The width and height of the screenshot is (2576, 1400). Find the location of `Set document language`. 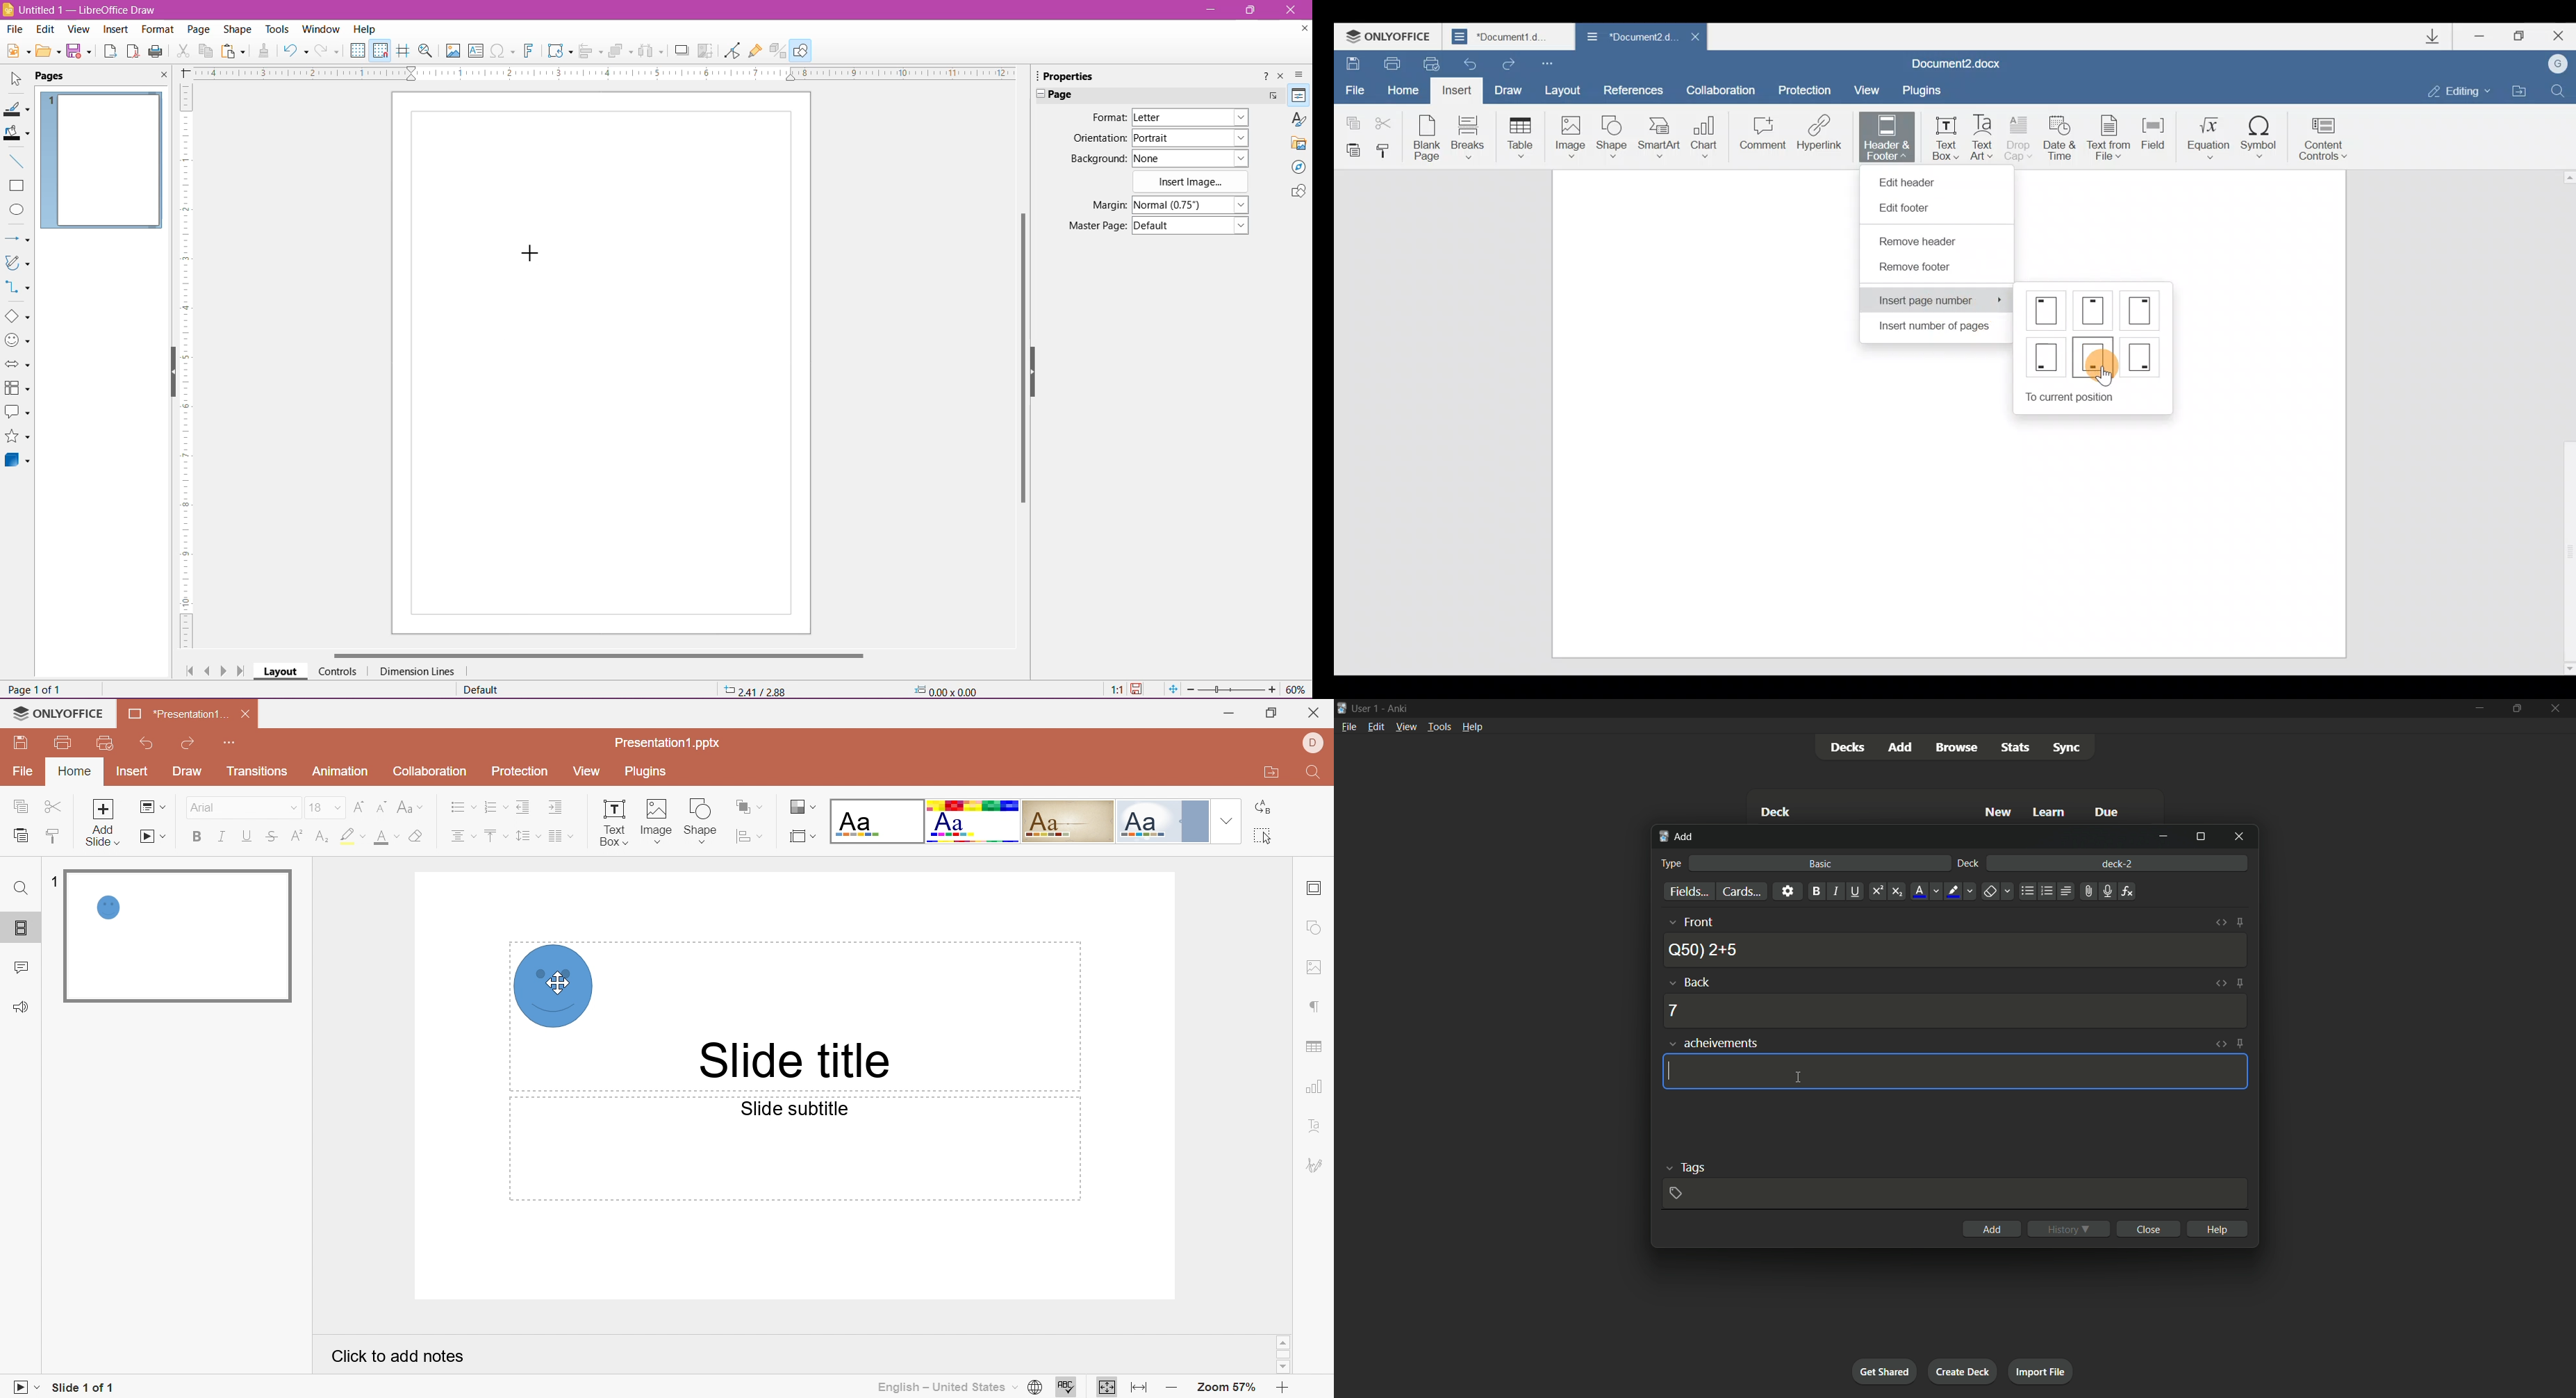

Set document language is located at coordinates (1037, 1388).